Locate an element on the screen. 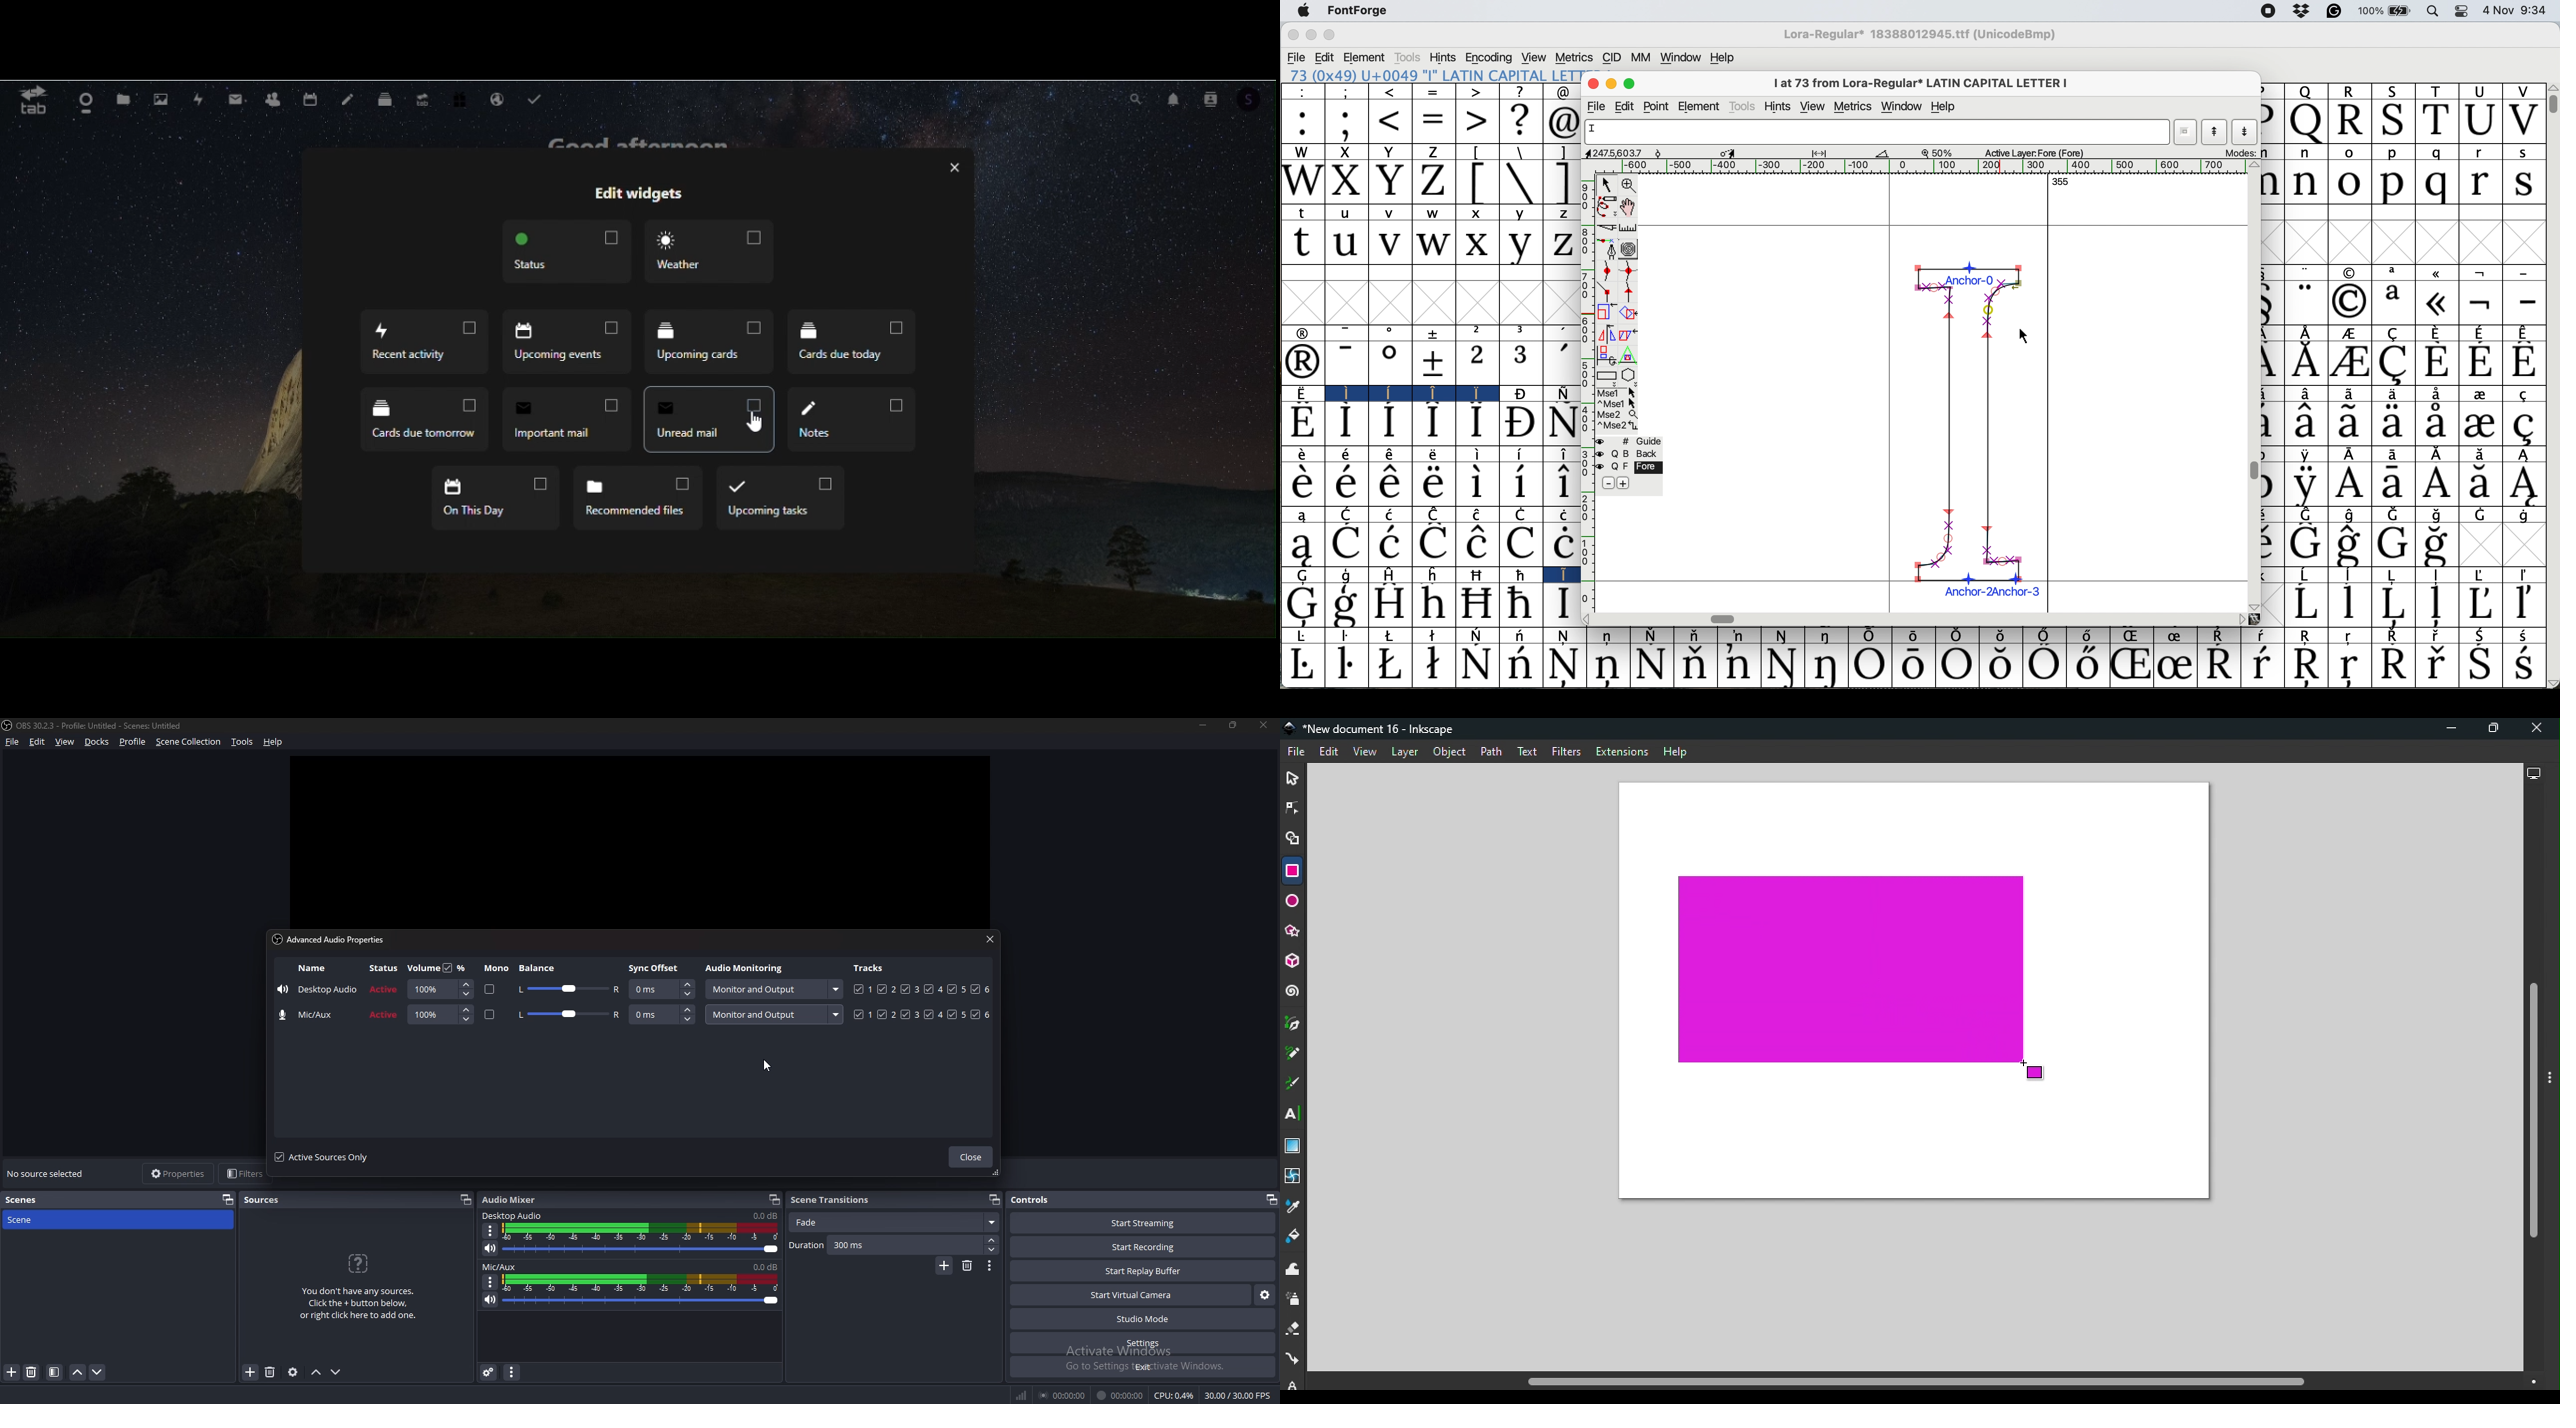 This screenshot has height=1428, width=2576. network is located at coordinates (1023, 1396).